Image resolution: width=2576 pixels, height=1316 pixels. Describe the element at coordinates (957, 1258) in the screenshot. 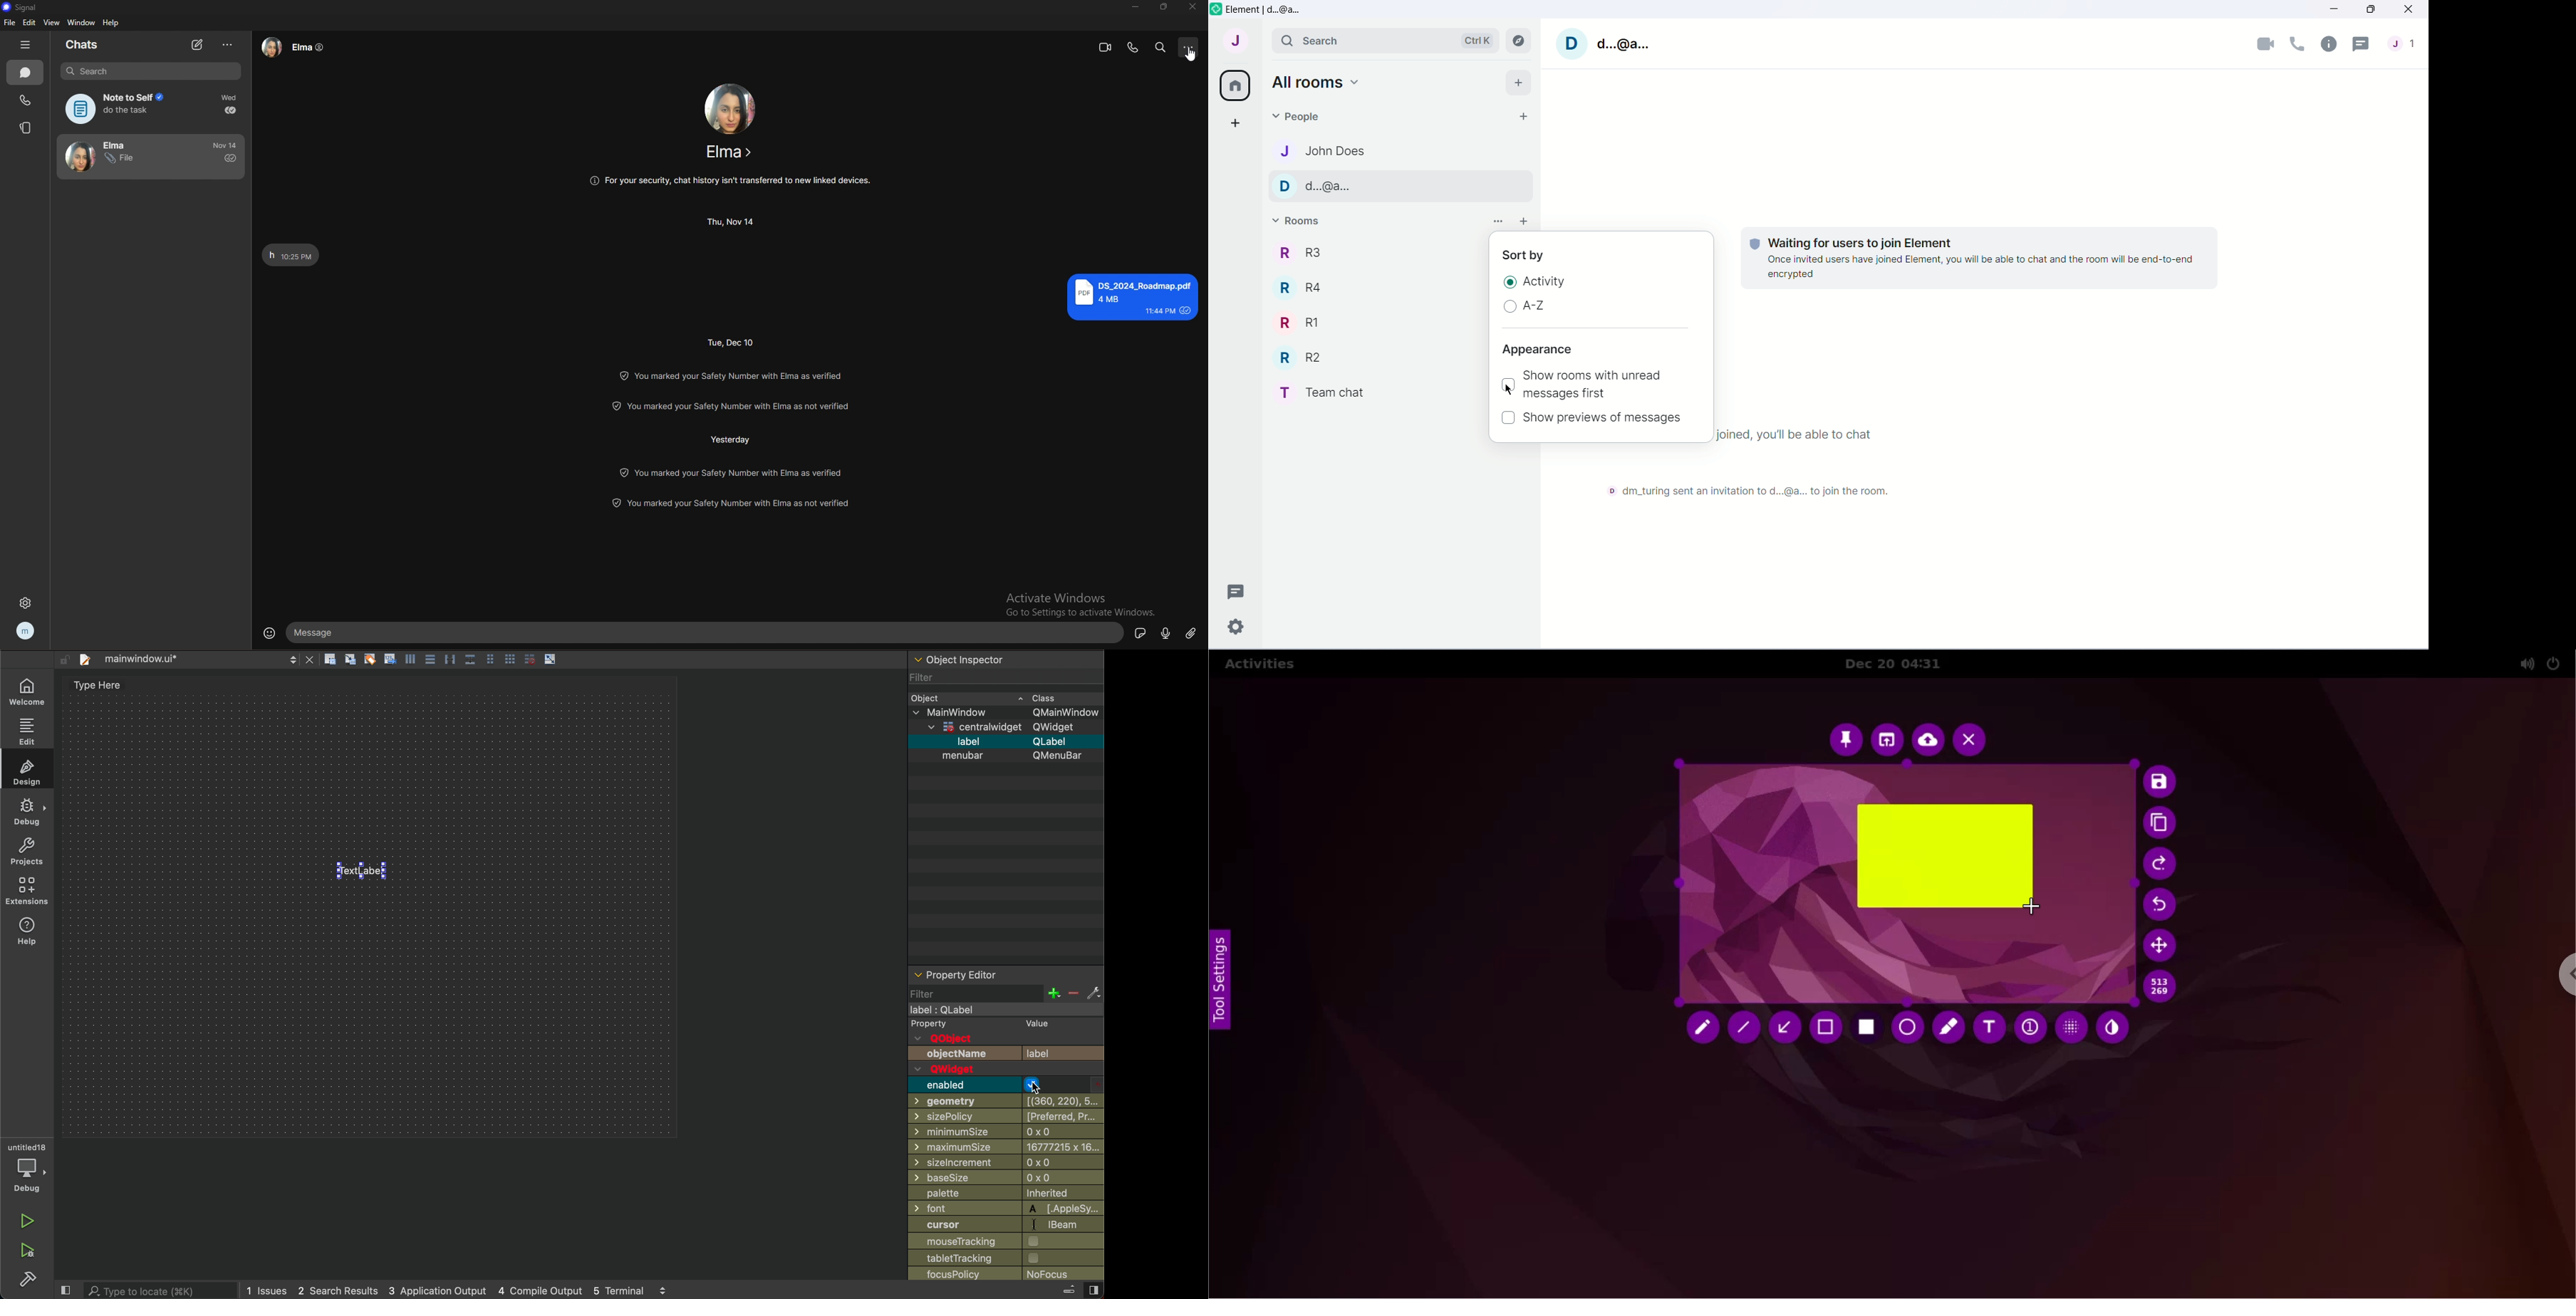

I see `tabletTracking` at that location.